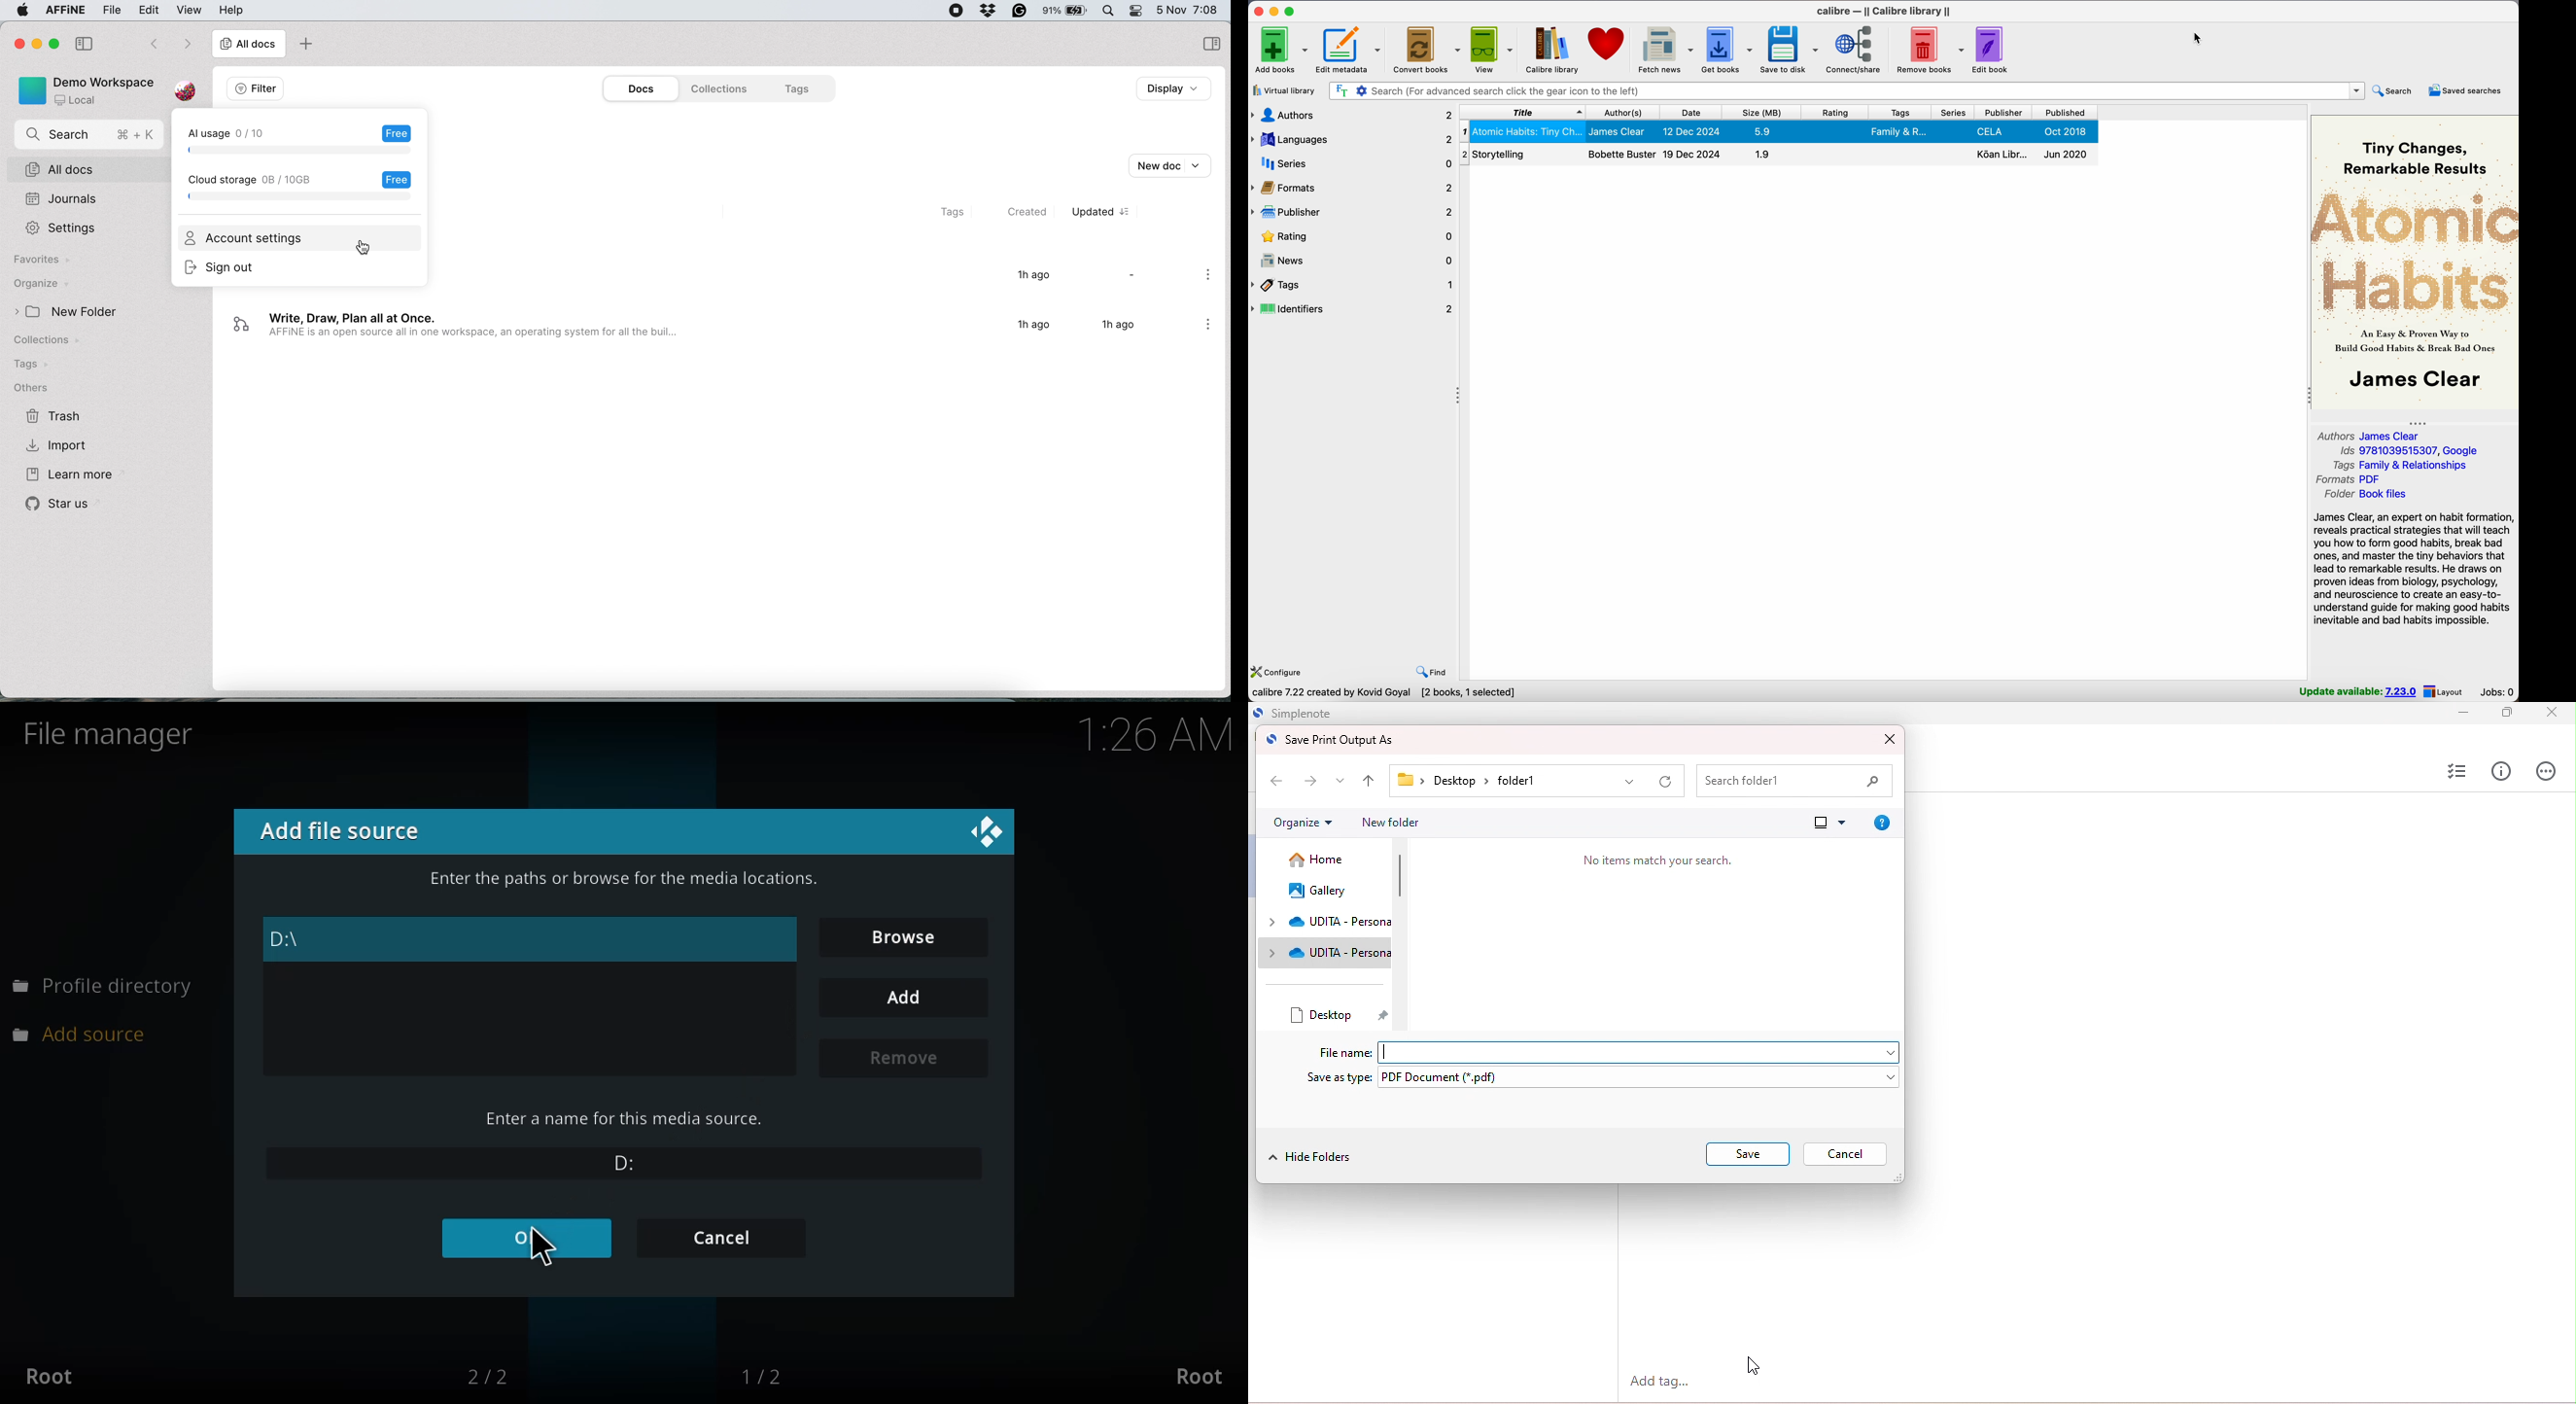 This screenshot has height=1428, width=2576. What do you see at coordinates (64, 11) in the screenshot?
I see `affine` at bounding box center [64, 11].